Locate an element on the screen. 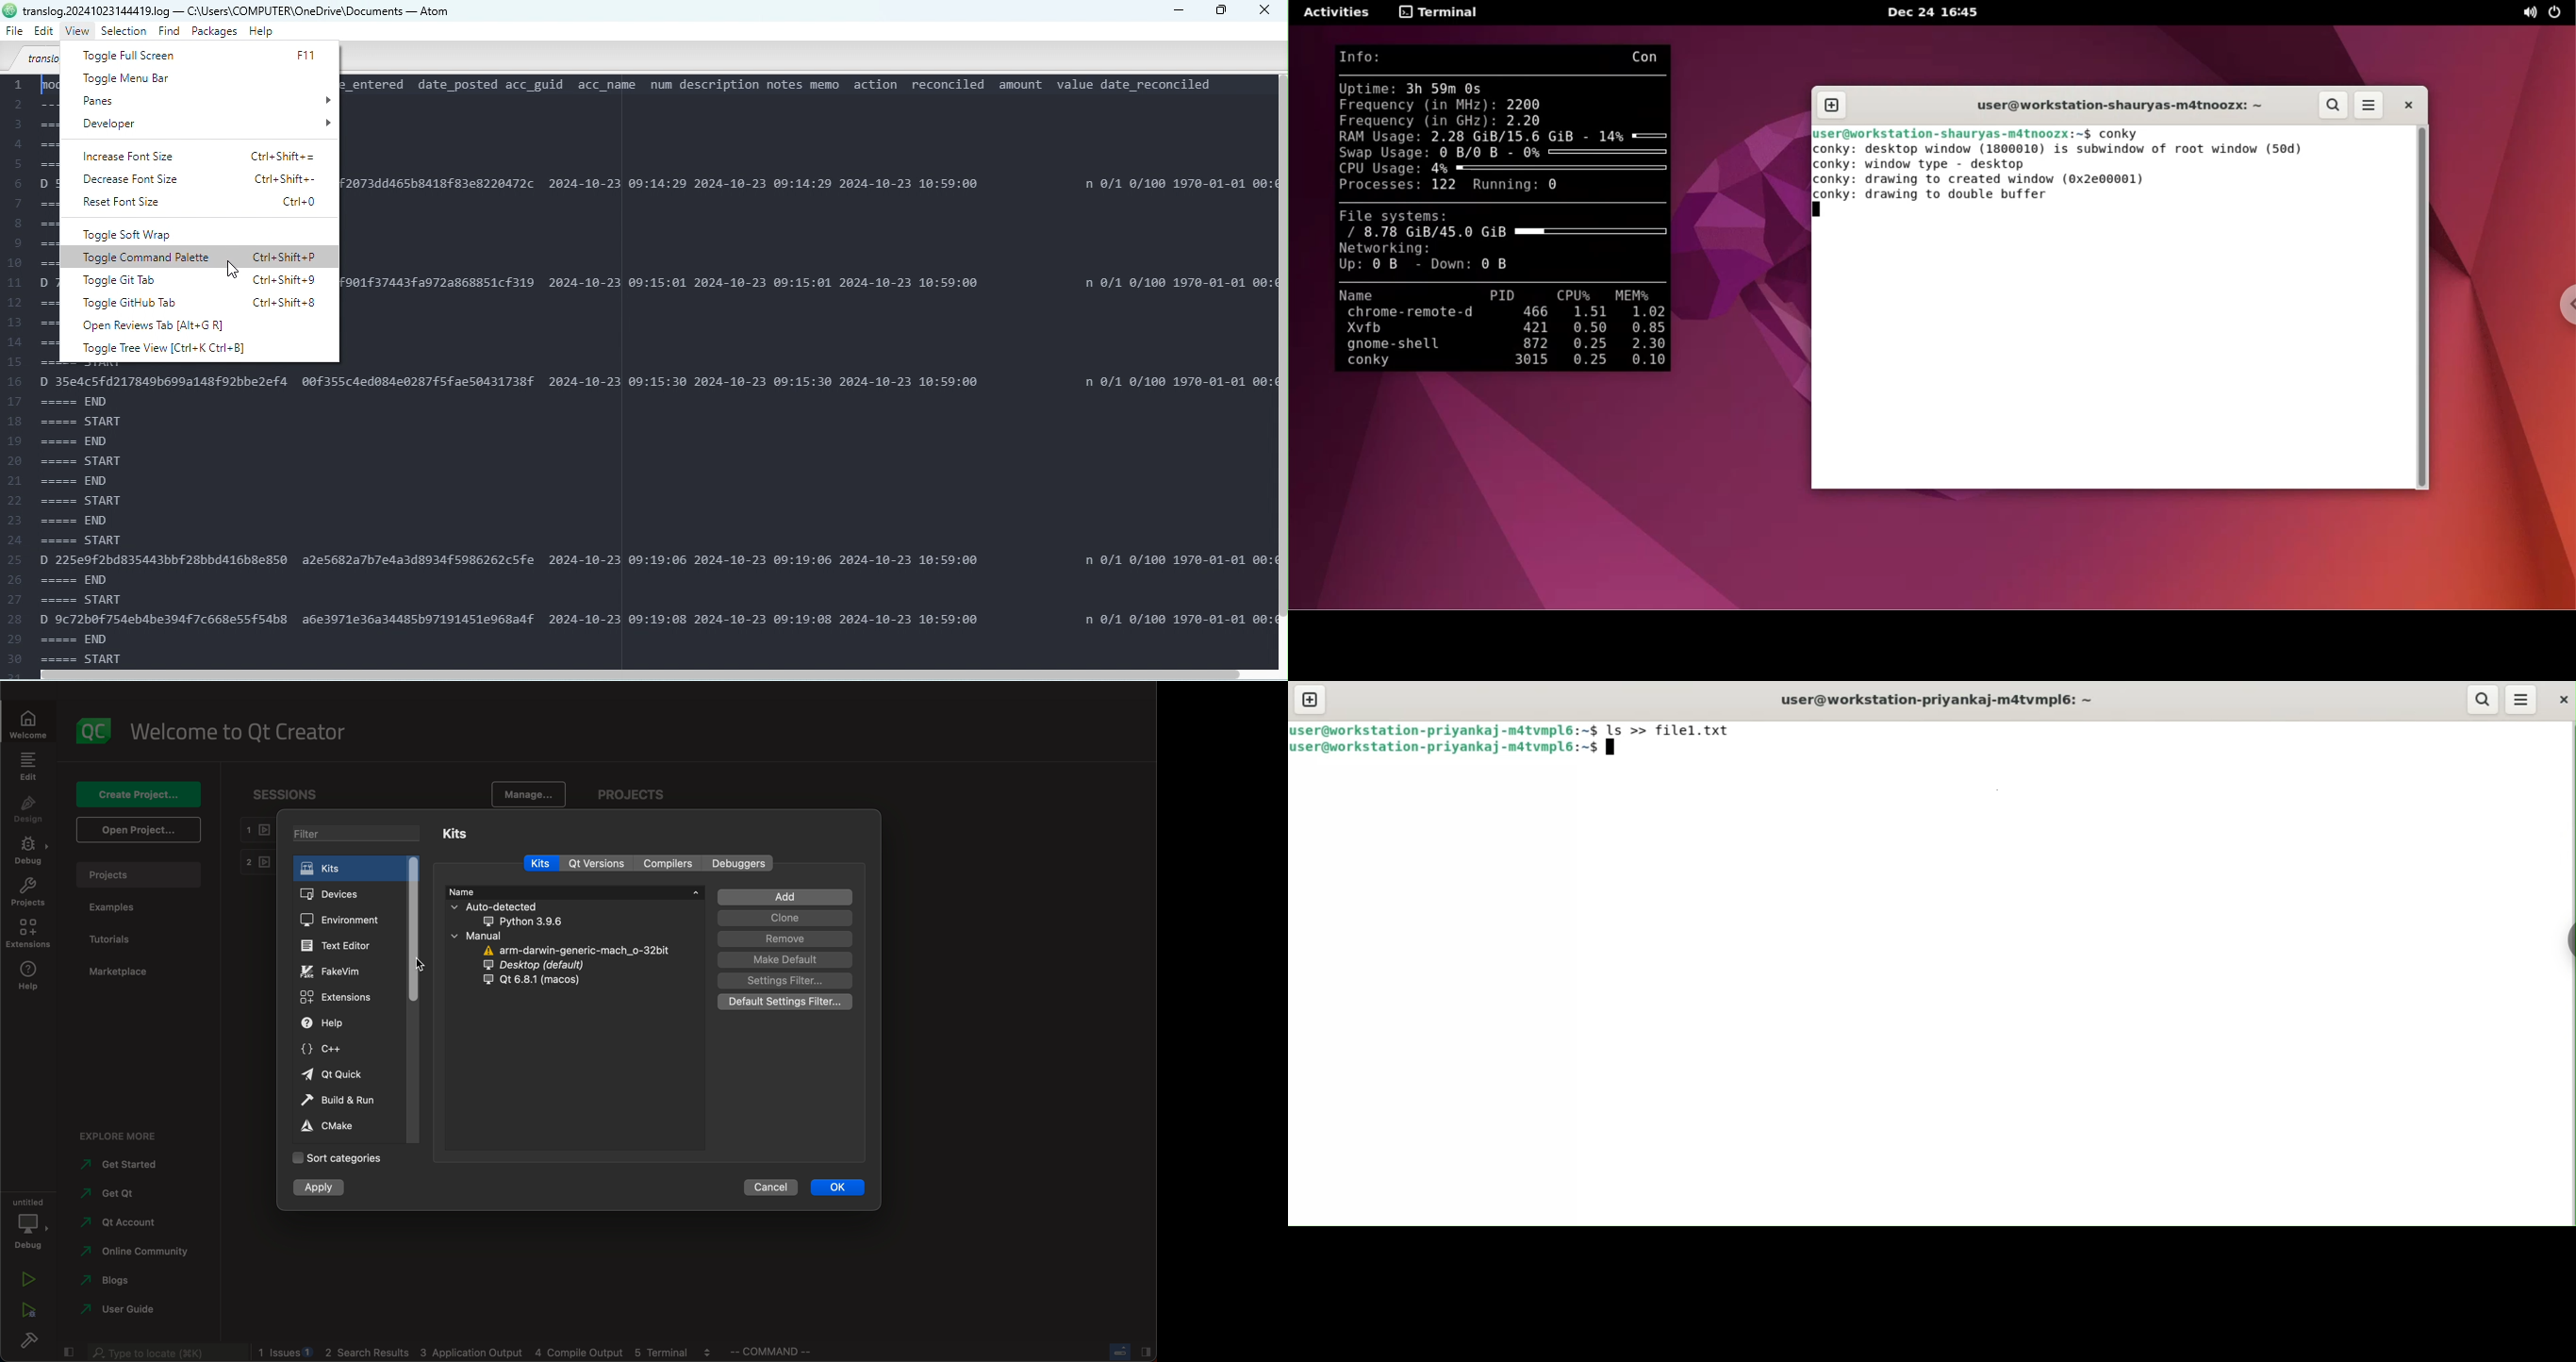  user@workstation-priyankaj-m4tvmpl6: ~$ is located at coordinates (1446, 751).